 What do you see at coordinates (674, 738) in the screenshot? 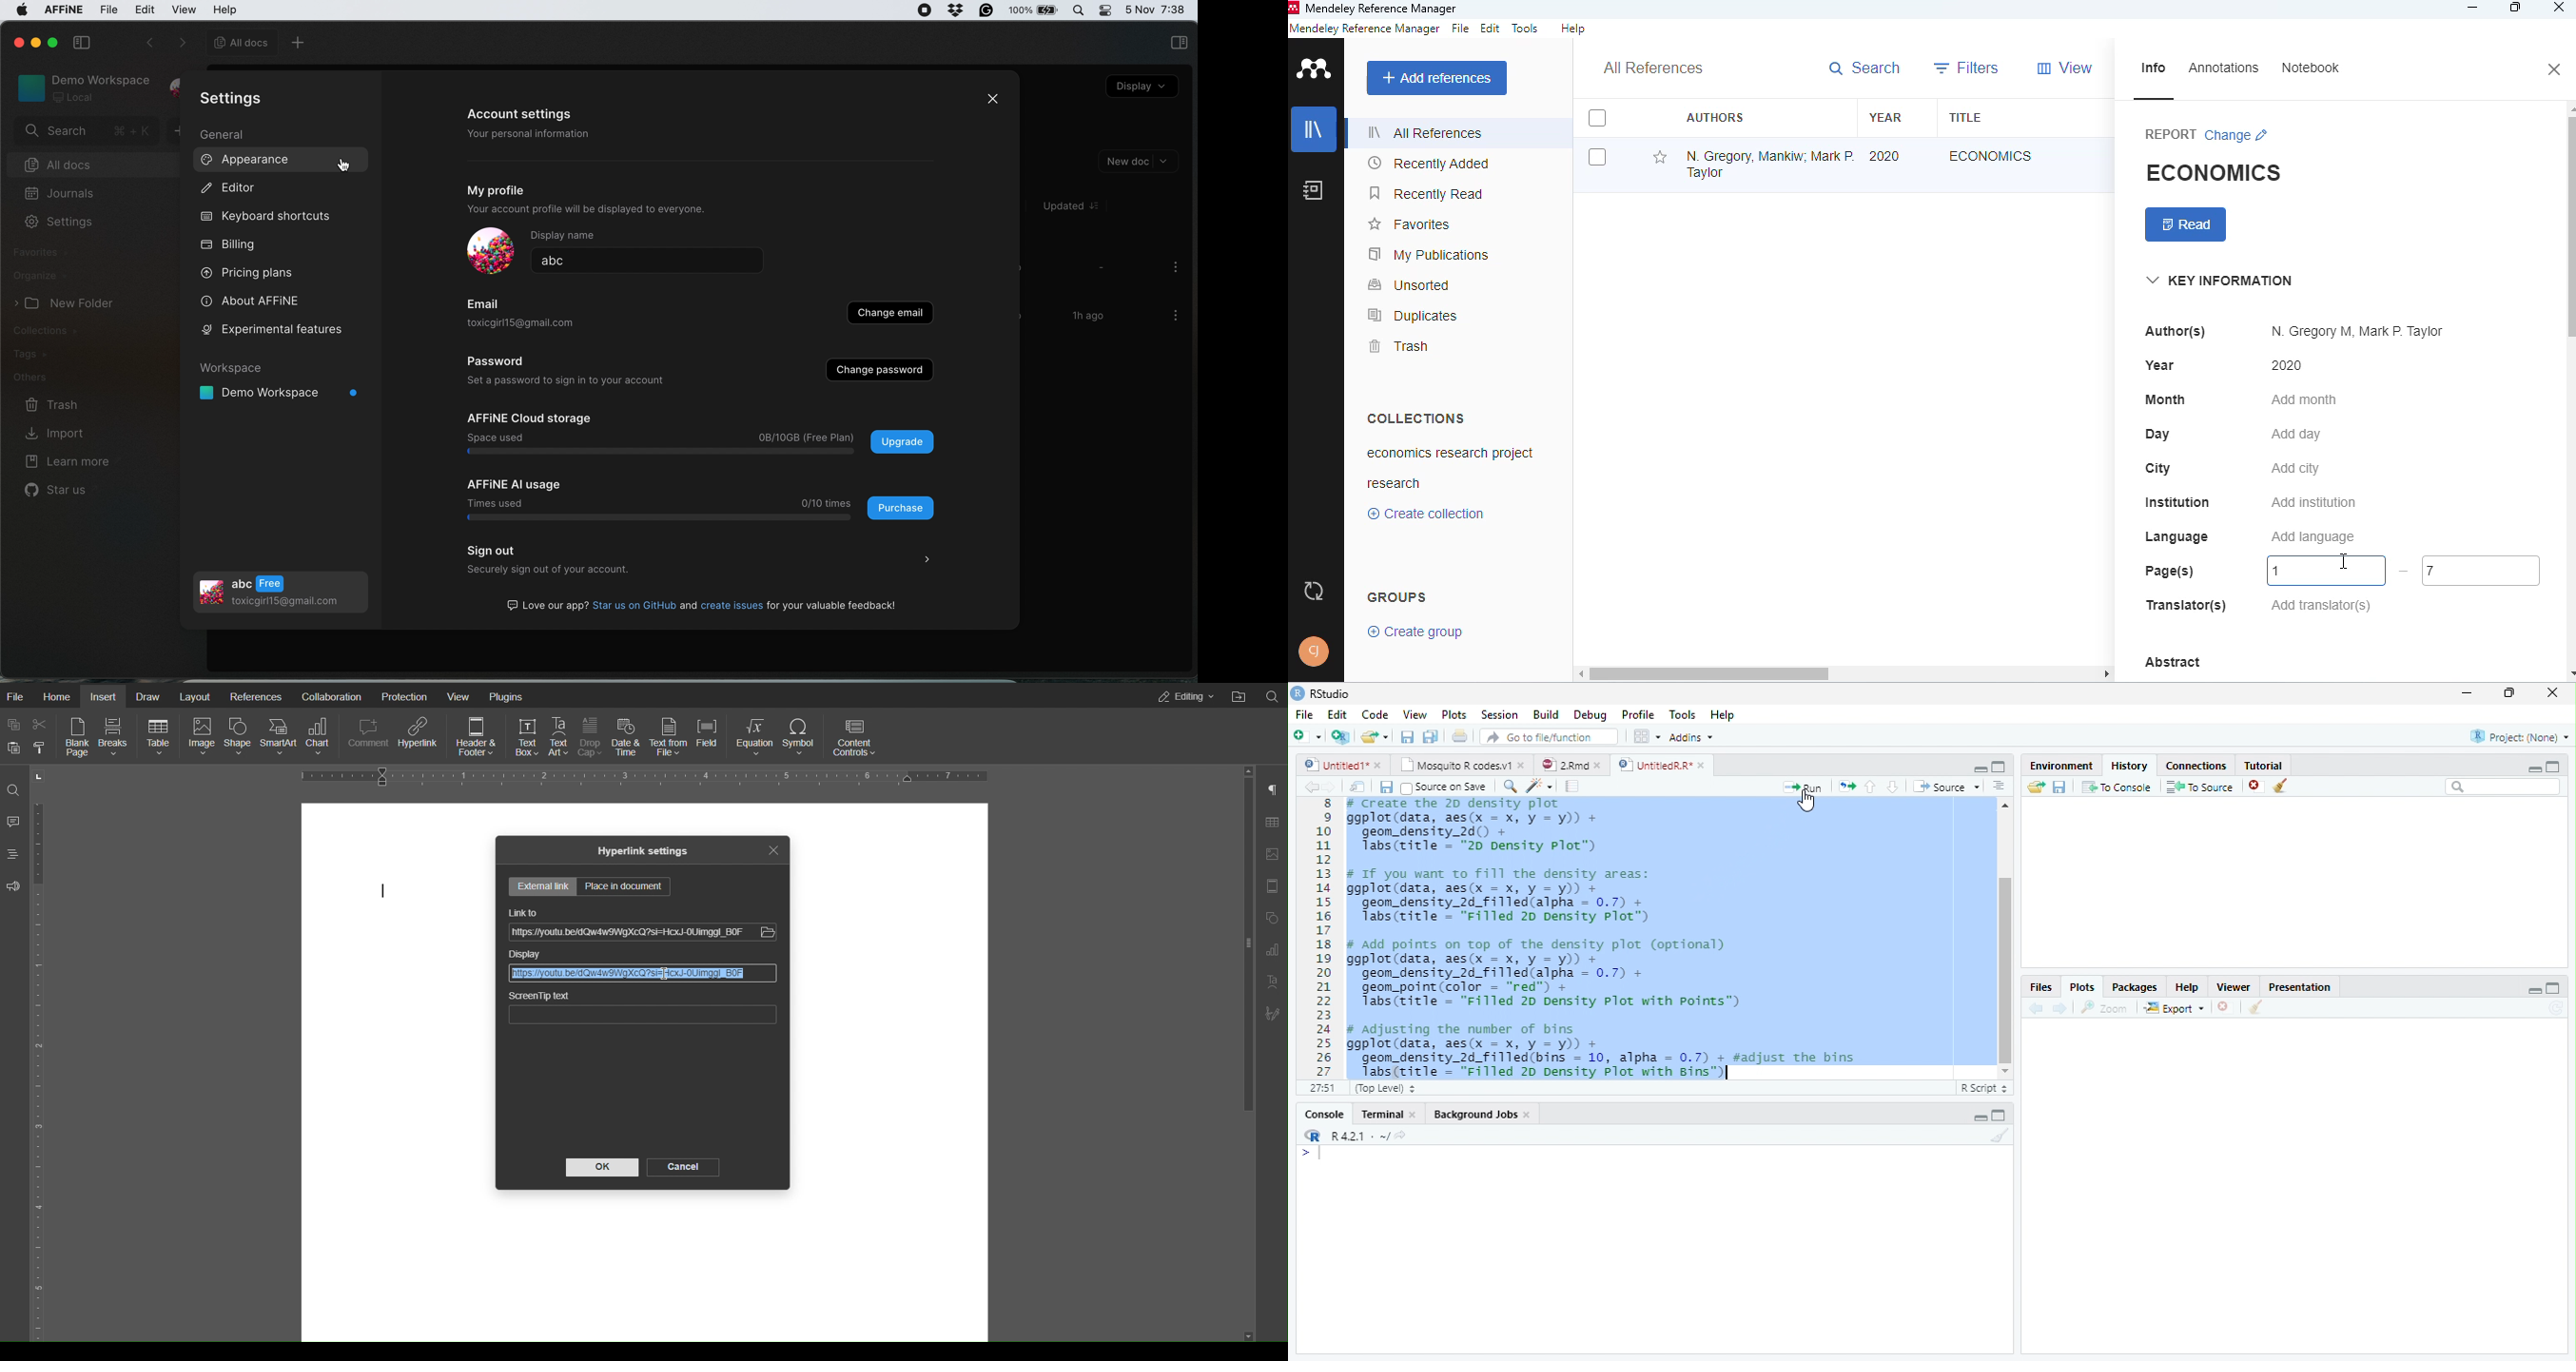
I see `Text from File` at bounding box center [674, 738].